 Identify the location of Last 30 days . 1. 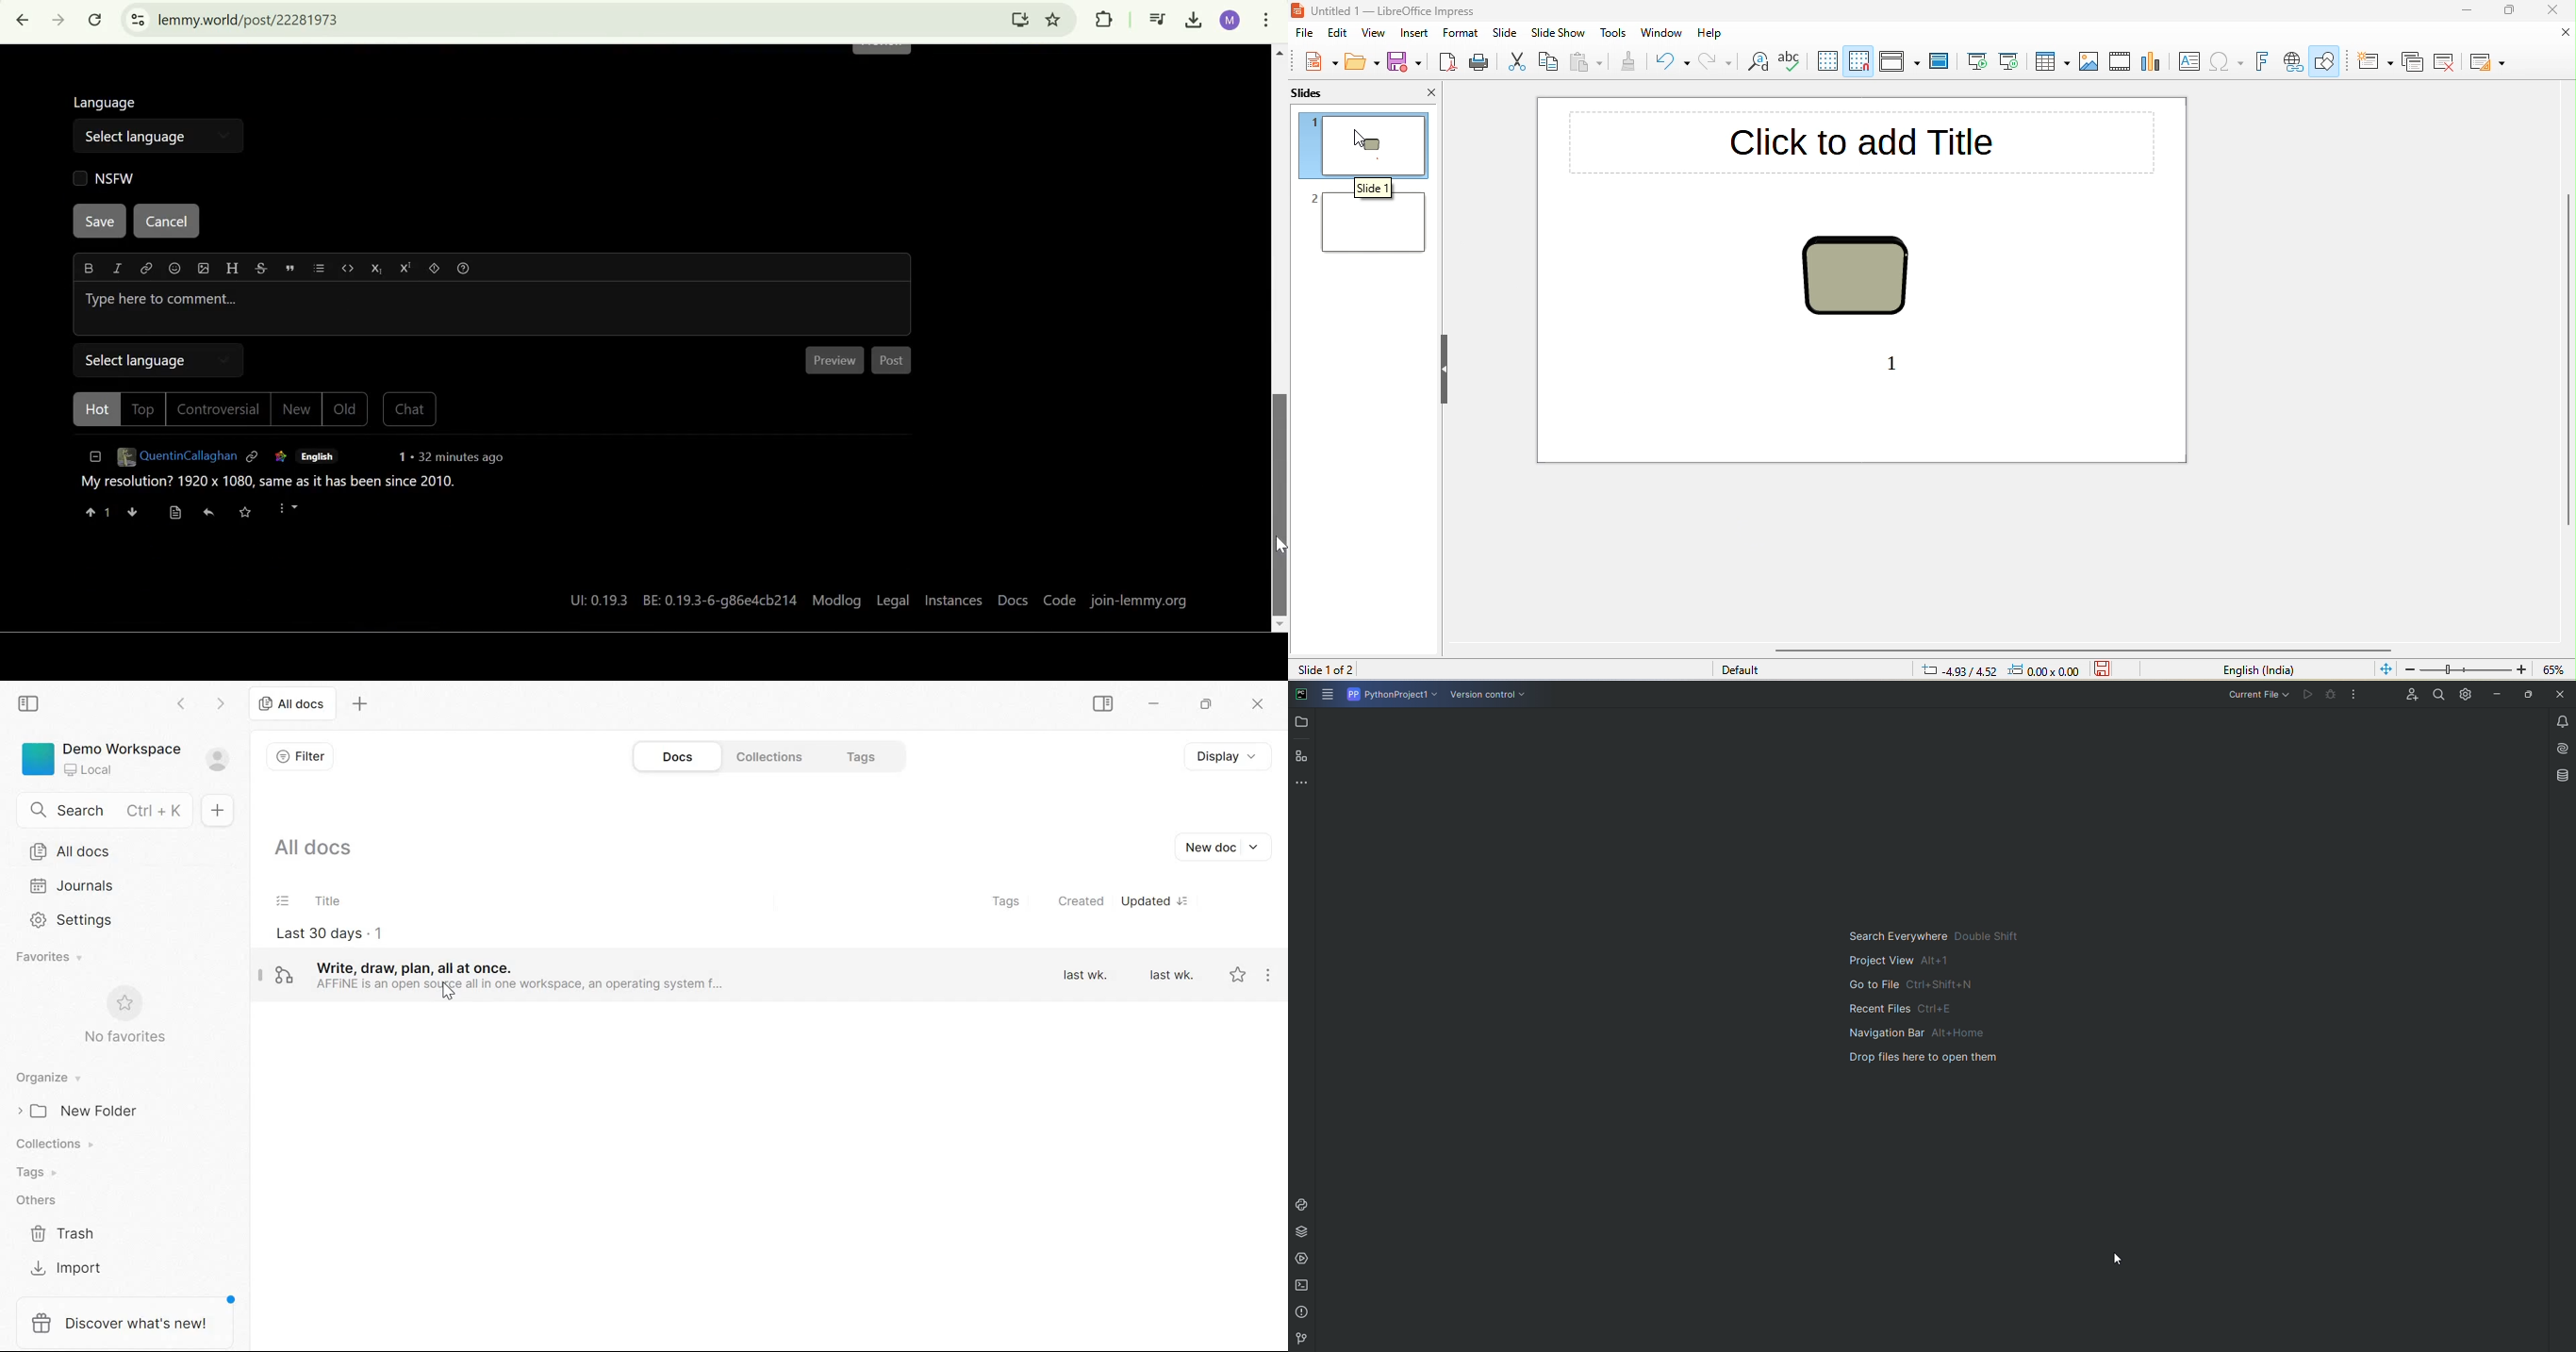
(327, 935).